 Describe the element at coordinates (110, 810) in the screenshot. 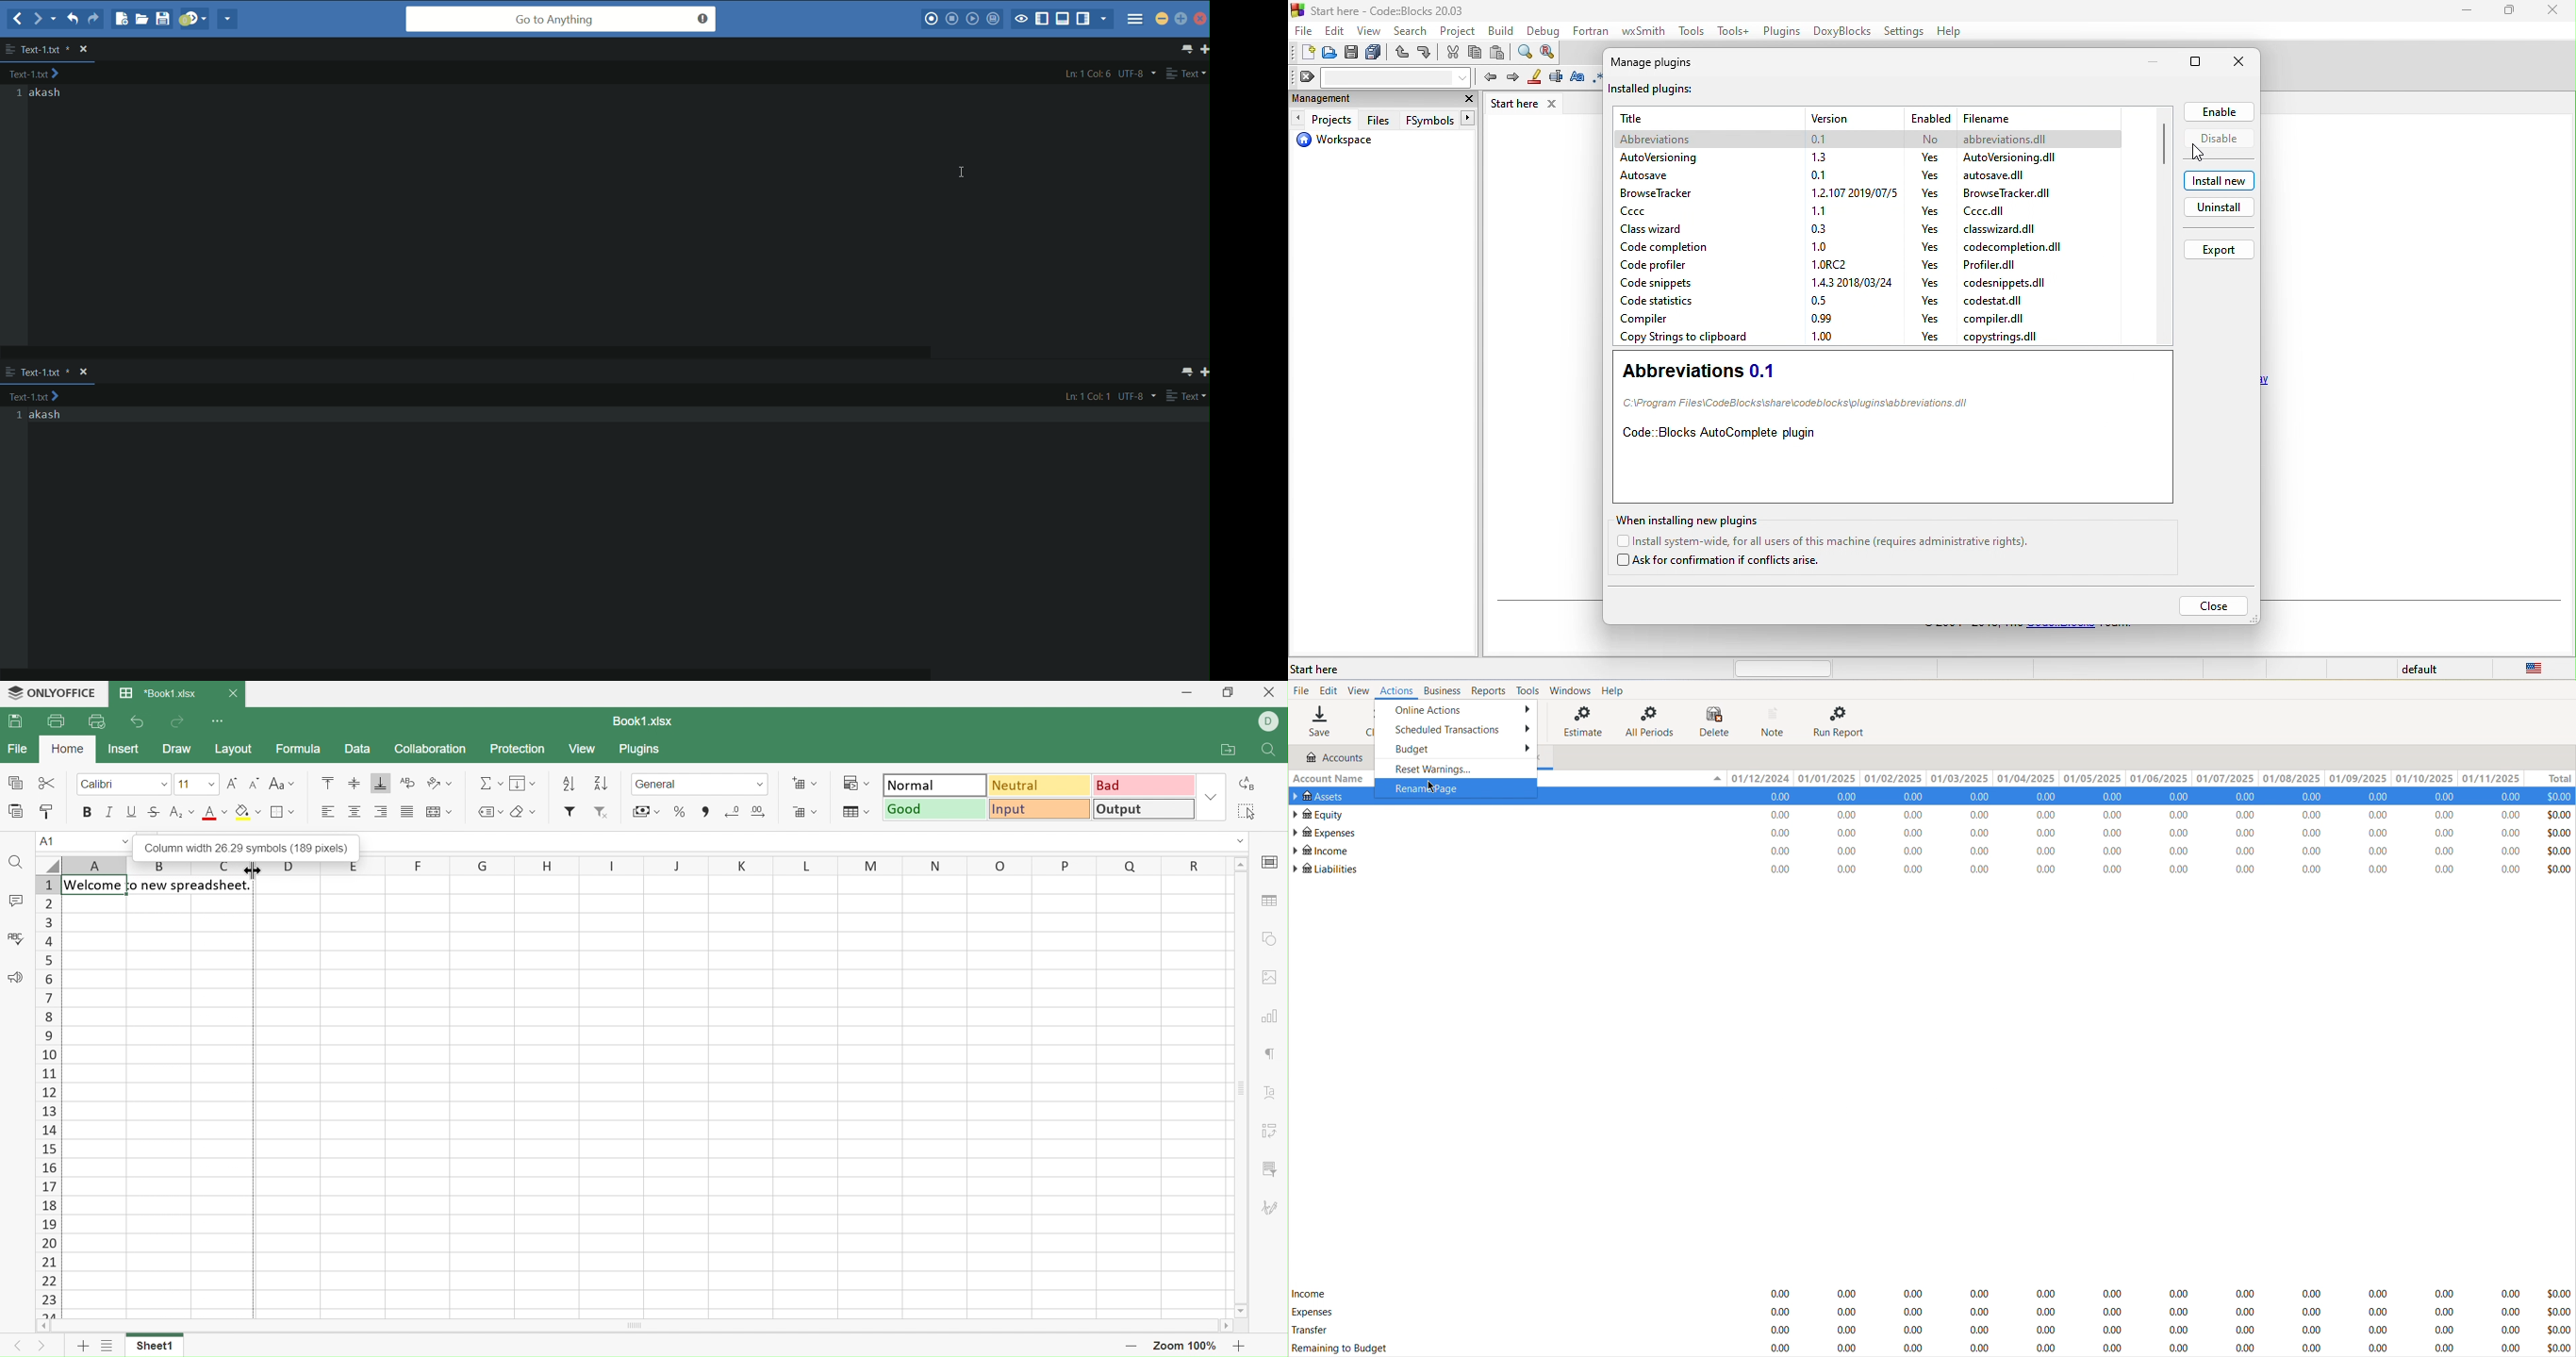

I see `Italic` at that location.